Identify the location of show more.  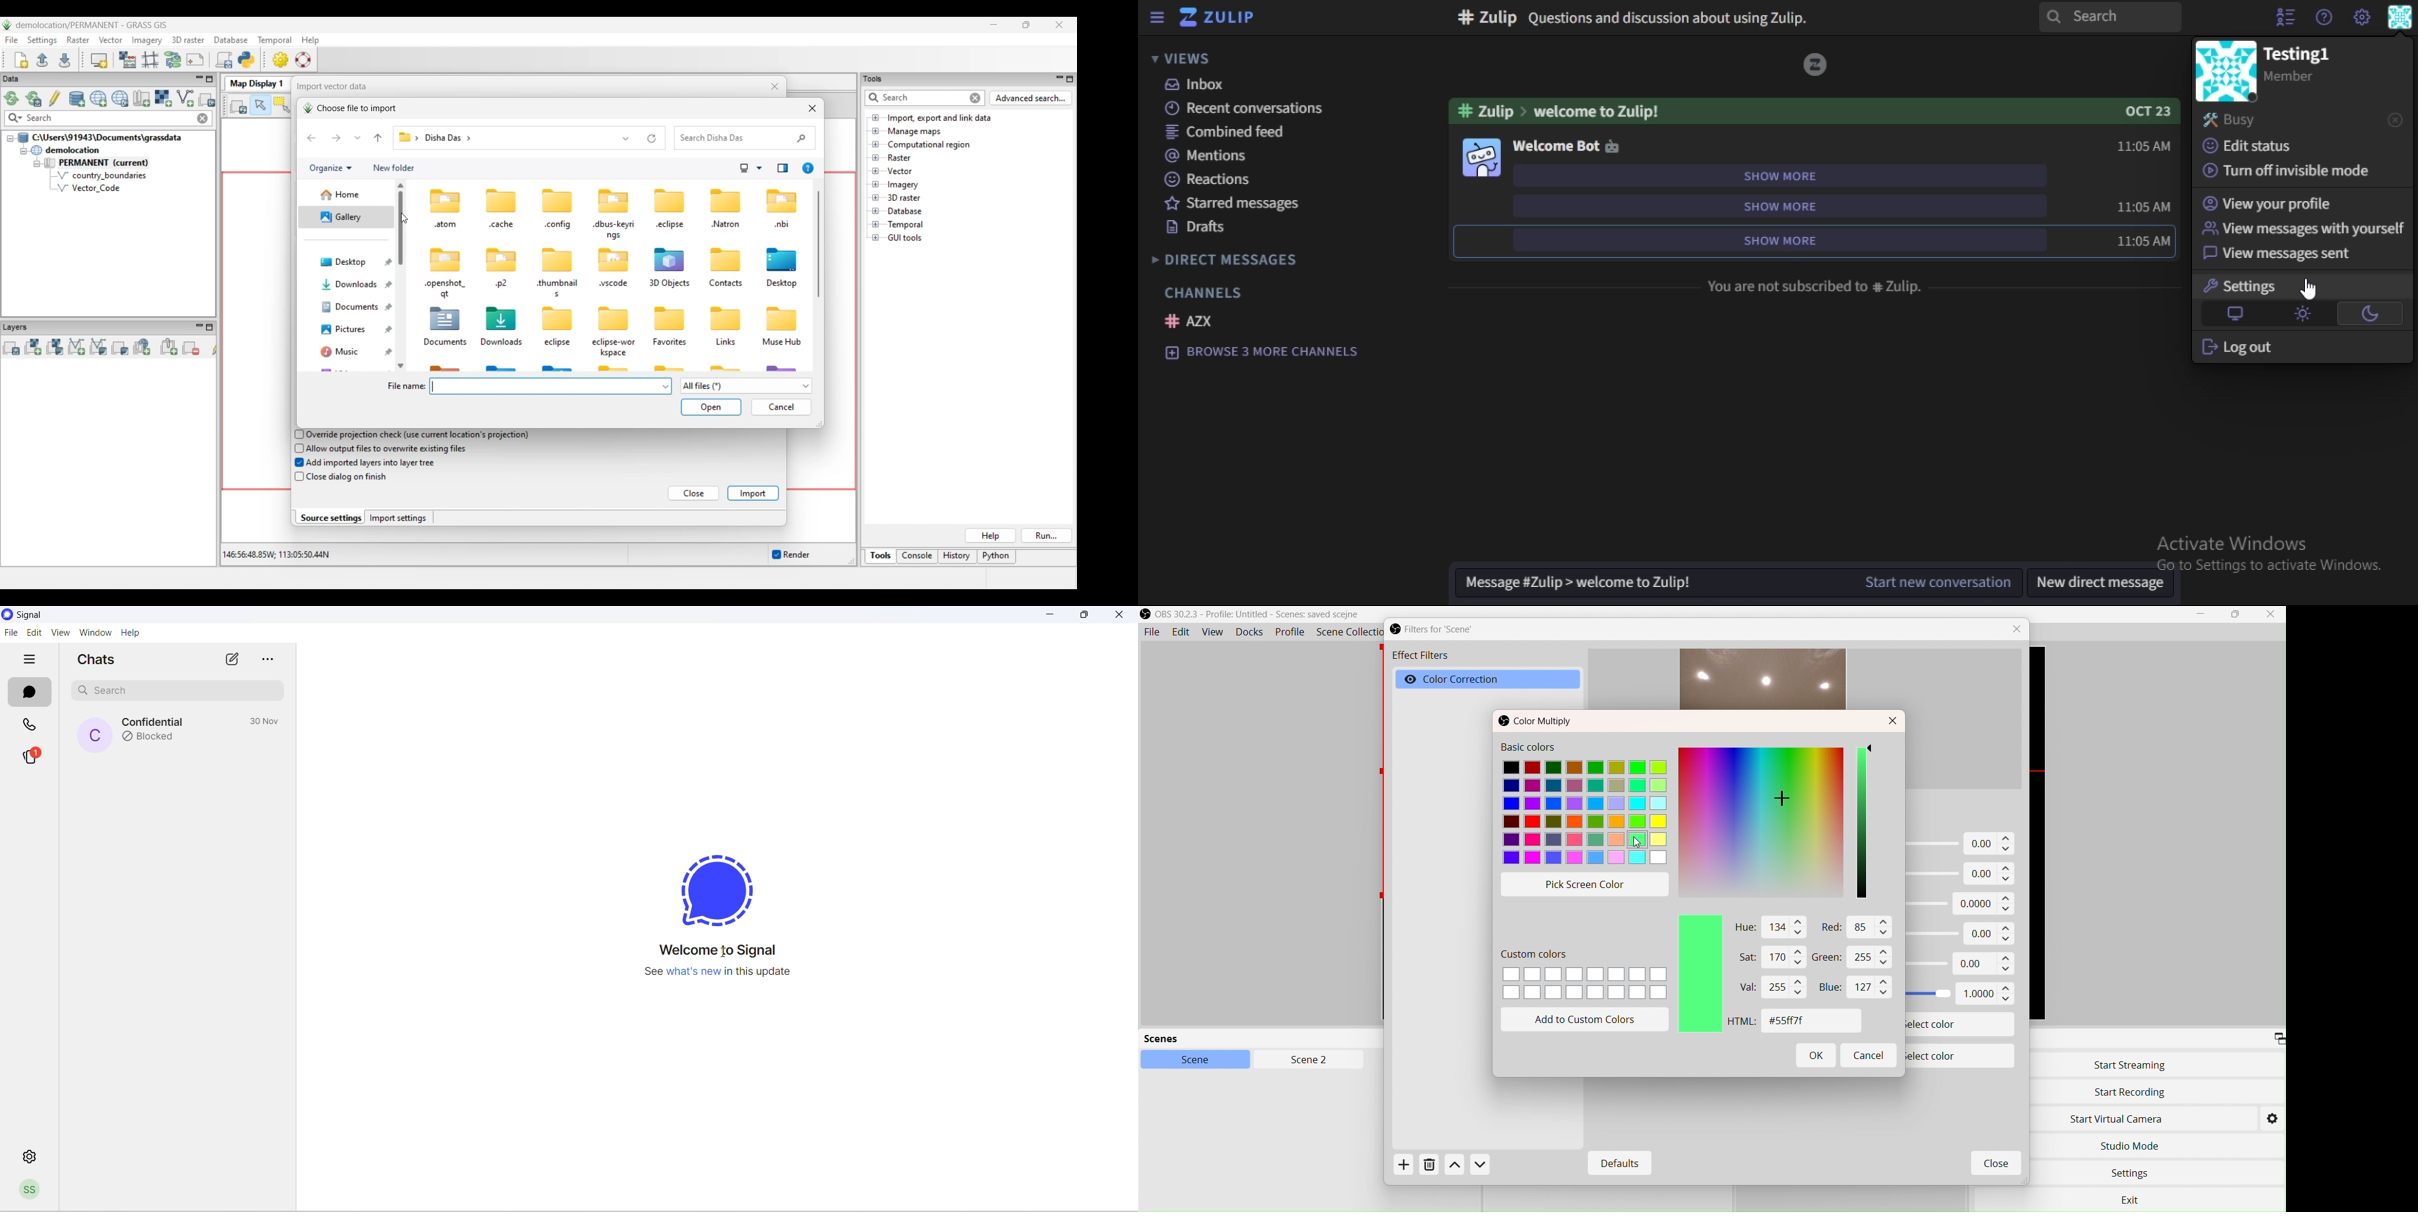
(1792, 207).